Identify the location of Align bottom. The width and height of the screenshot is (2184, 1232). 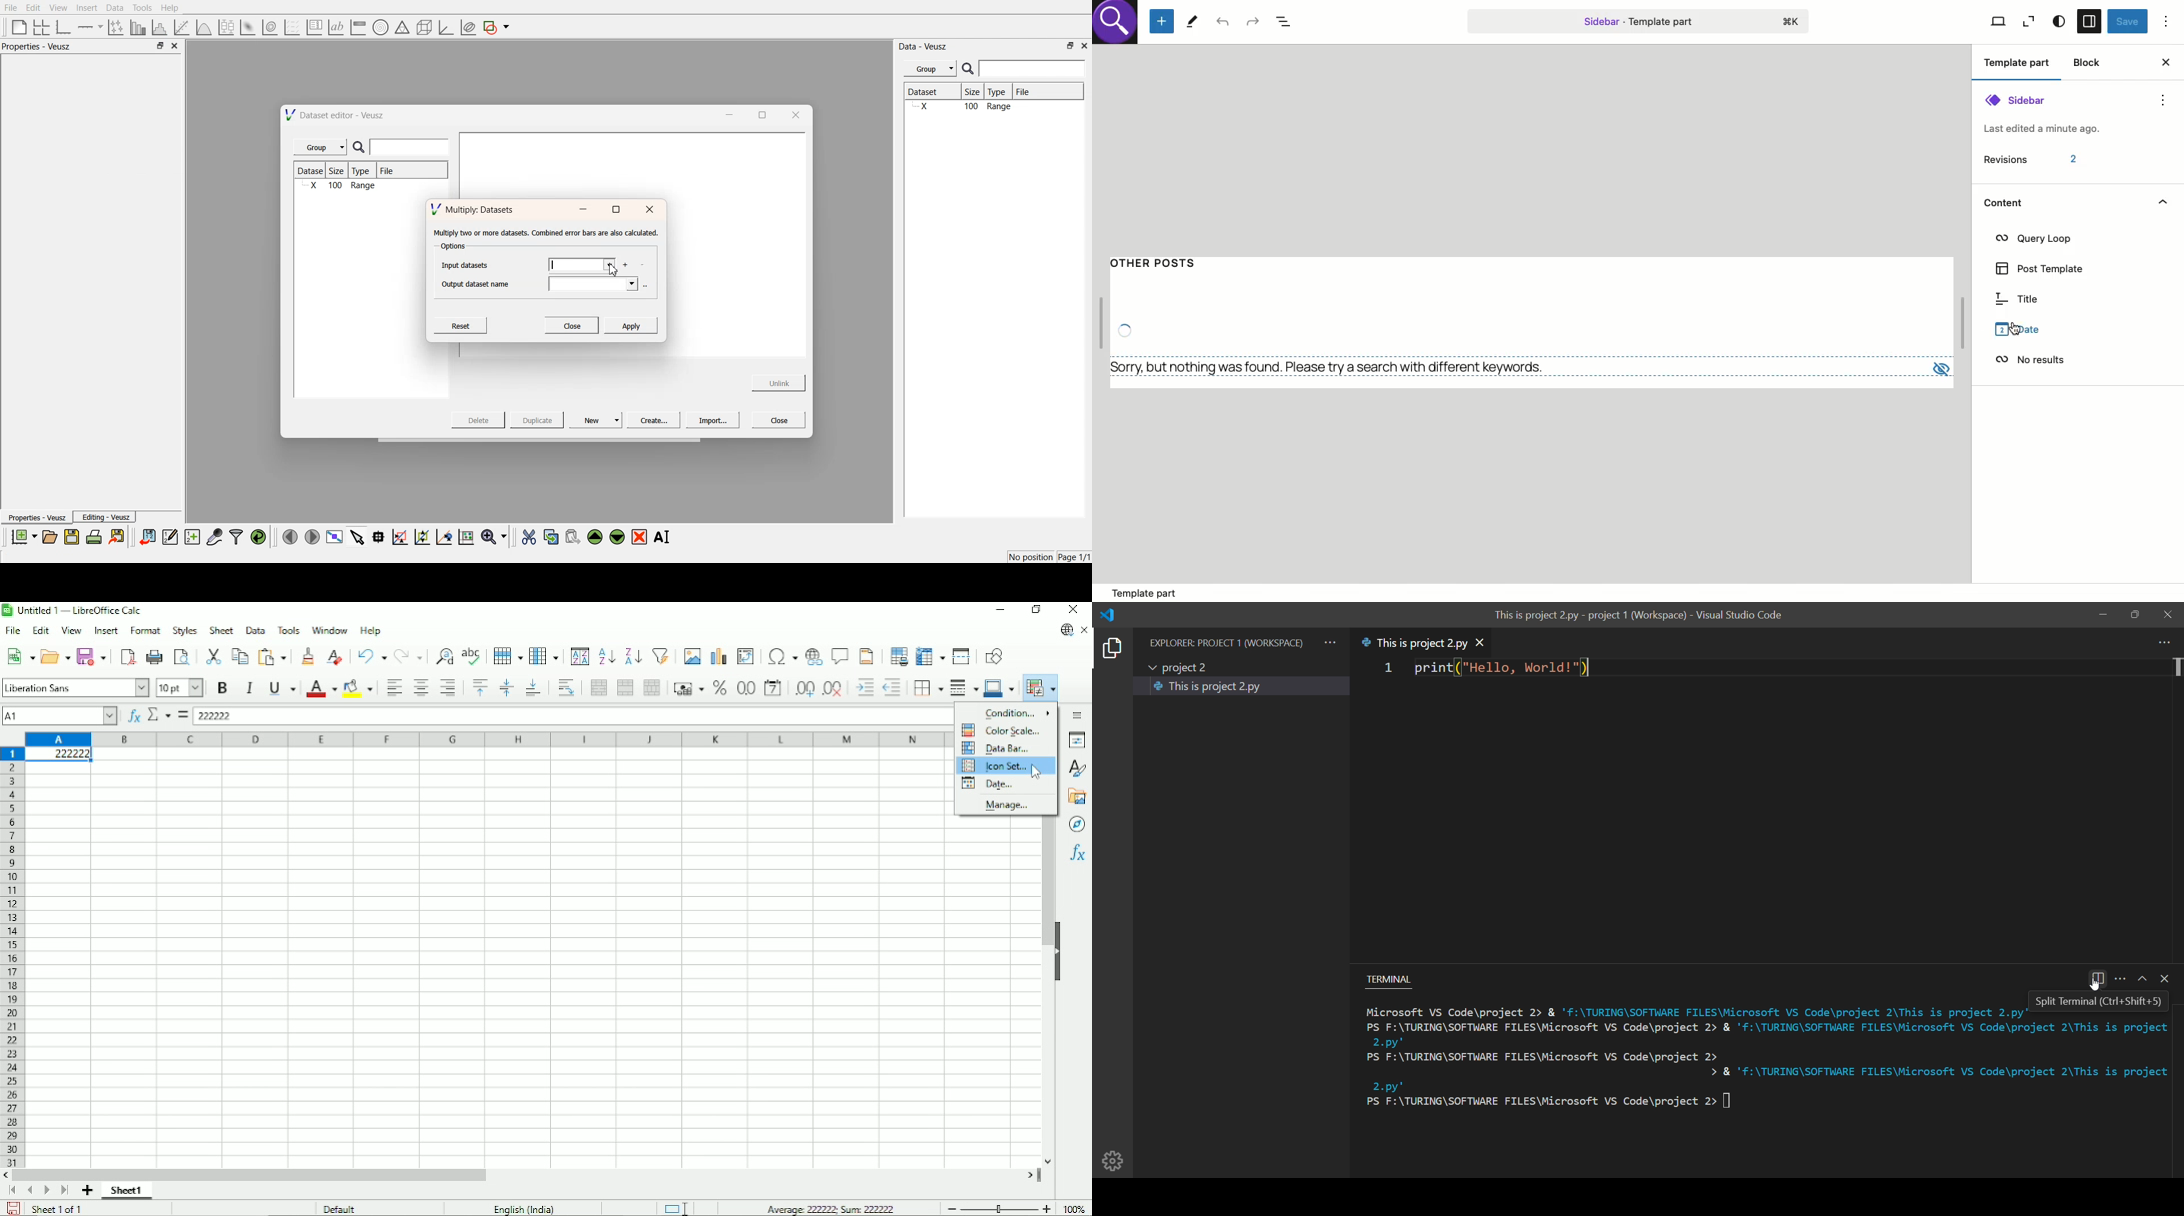
(532, 688).